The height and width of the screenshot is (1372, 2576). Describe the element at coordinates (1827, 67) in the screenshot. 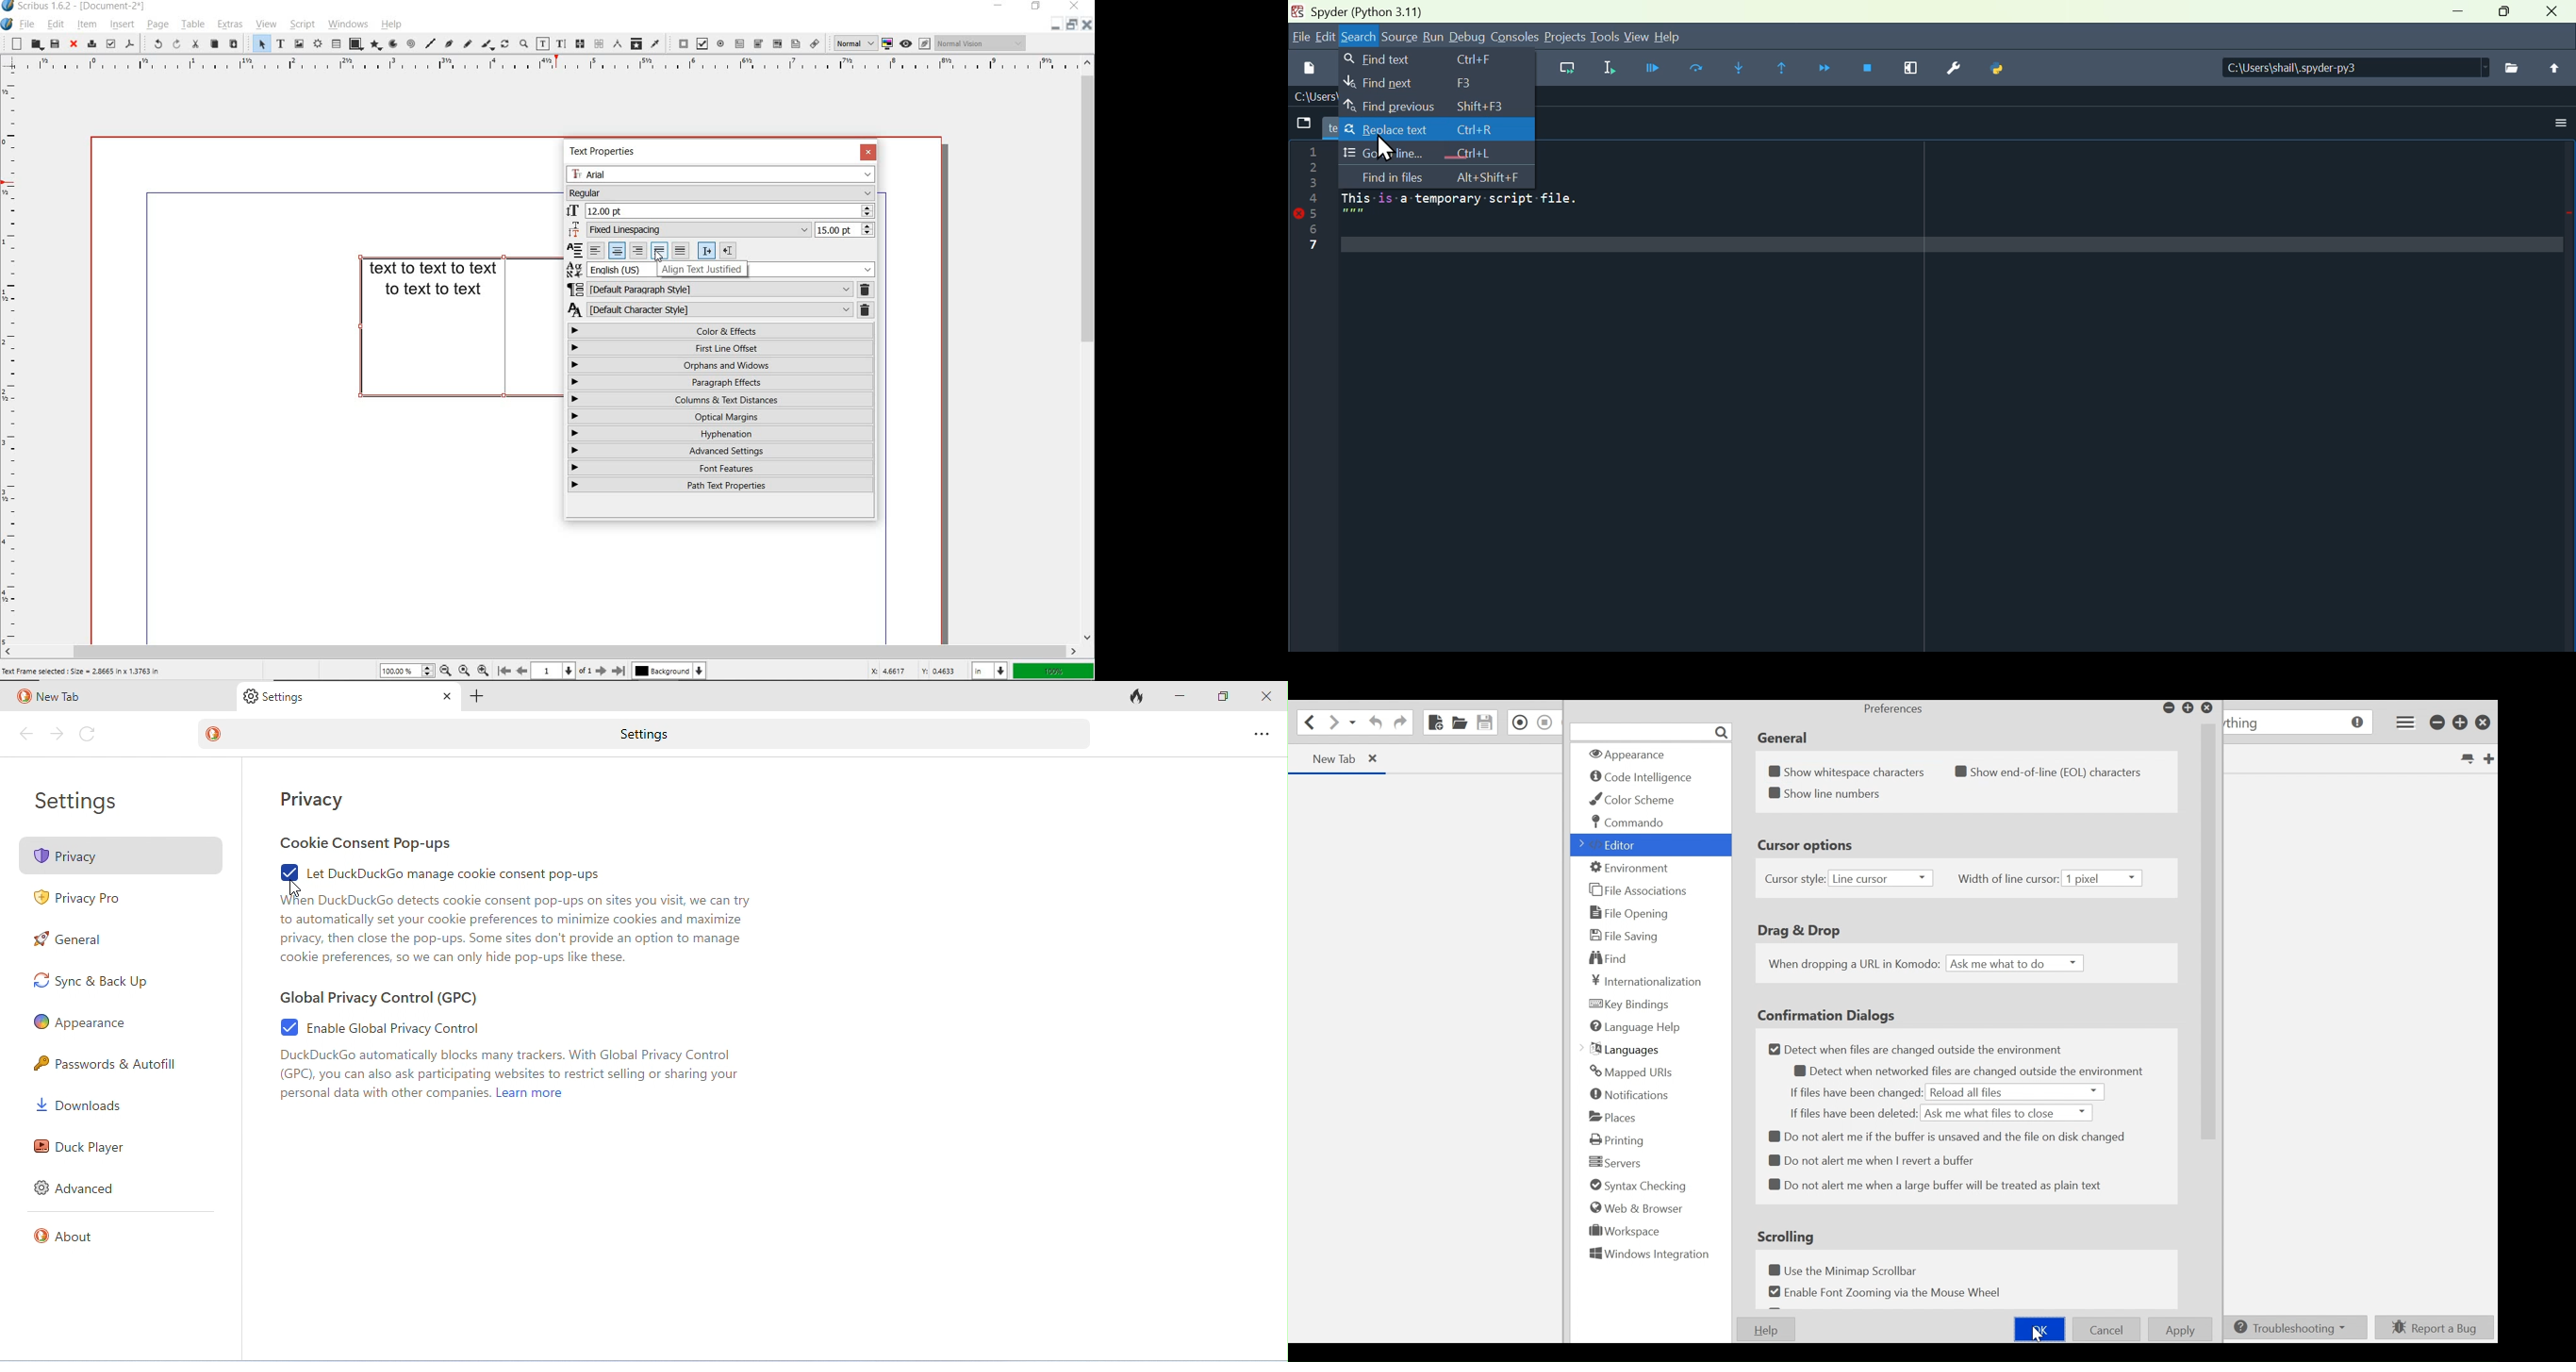

I see `Continue execution until next function` at that location.